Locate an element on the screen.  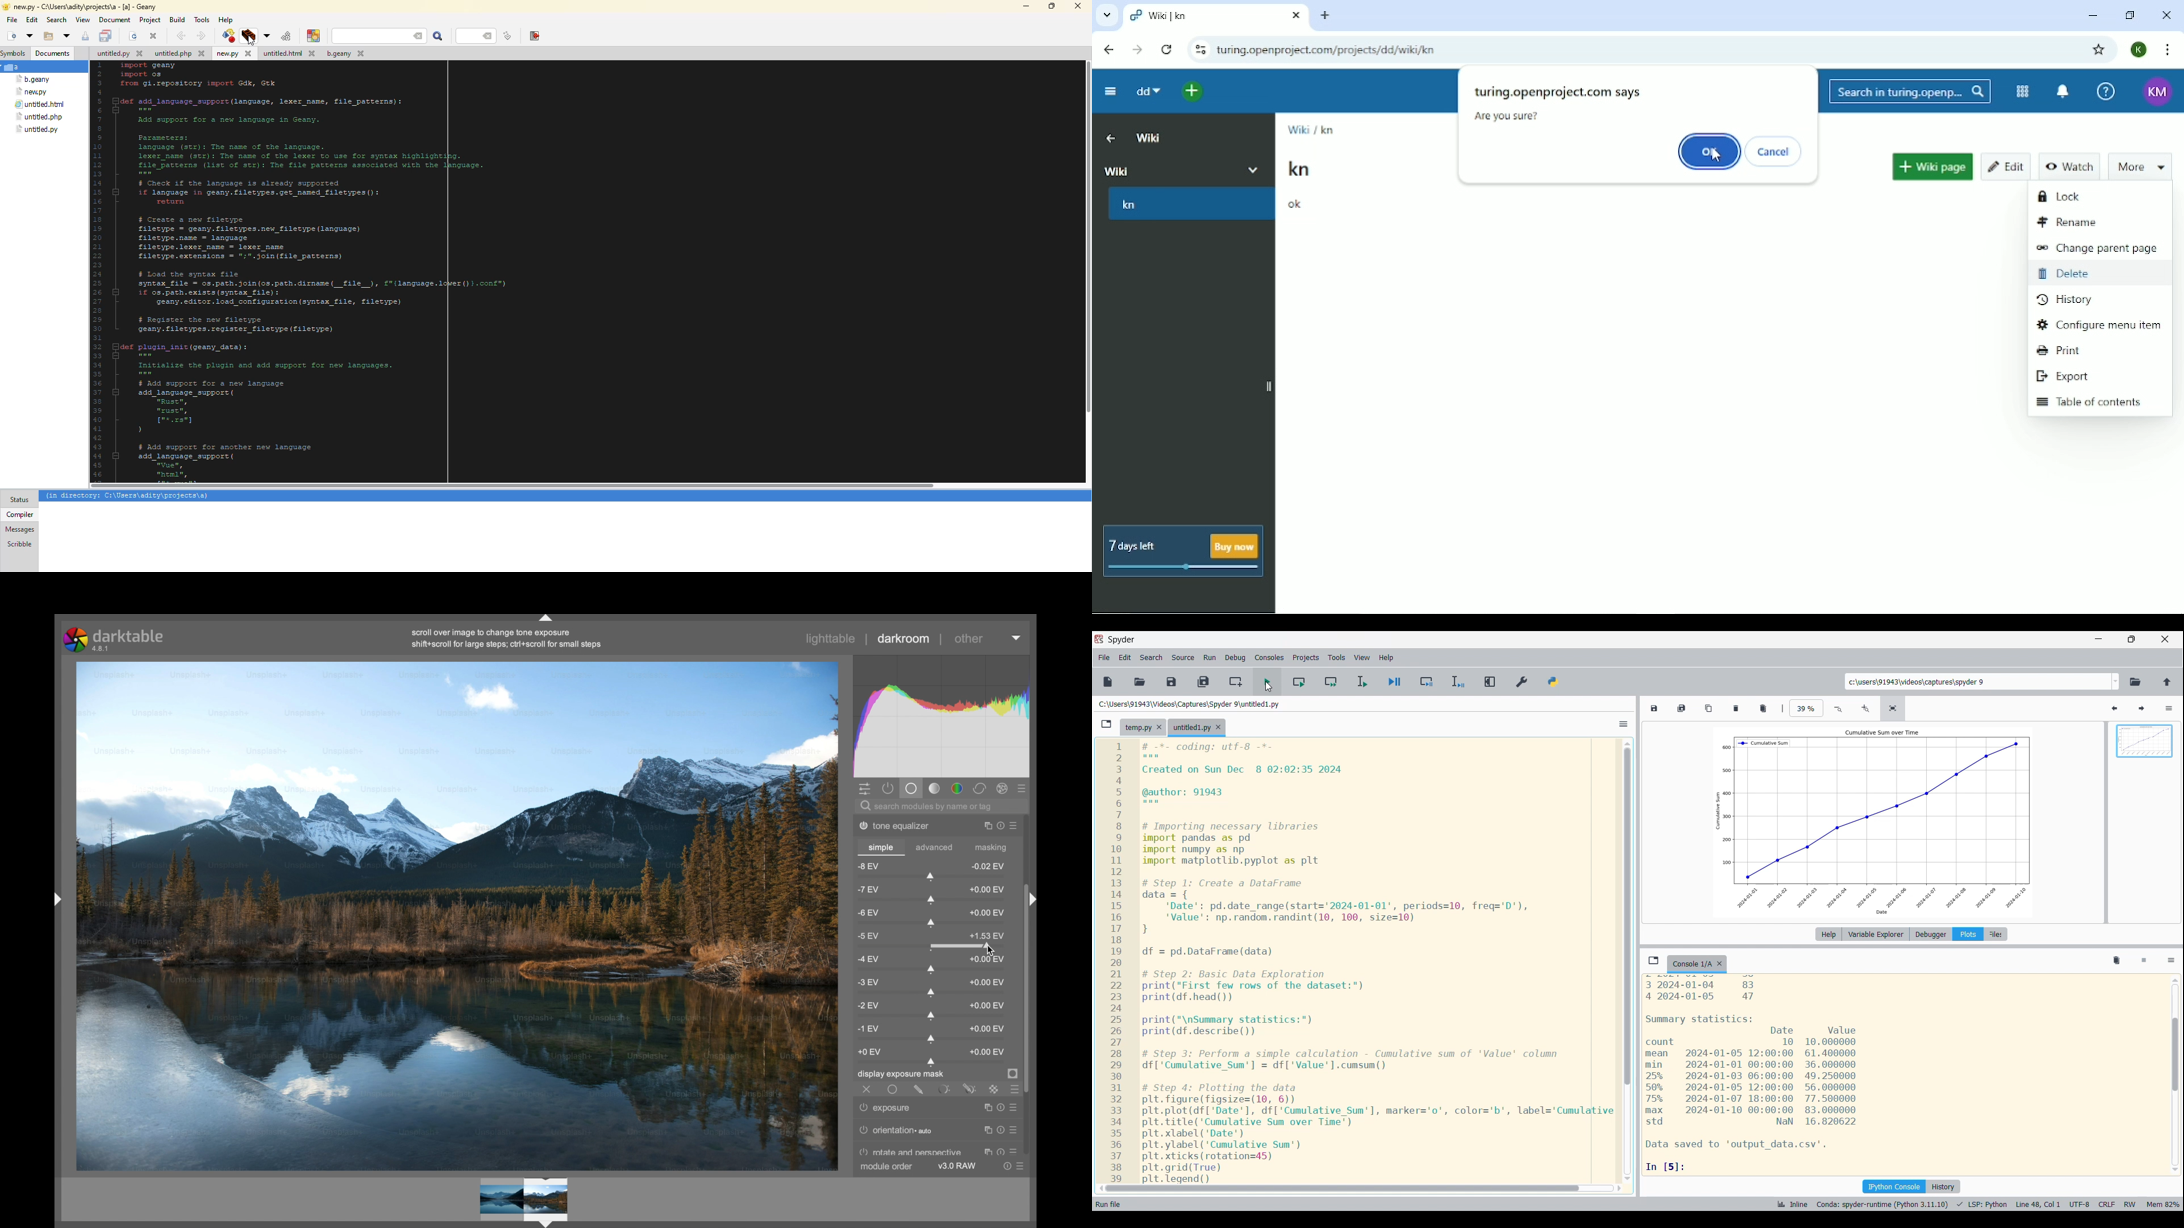
Collapse project menu is located at coordinates (1109, 92).